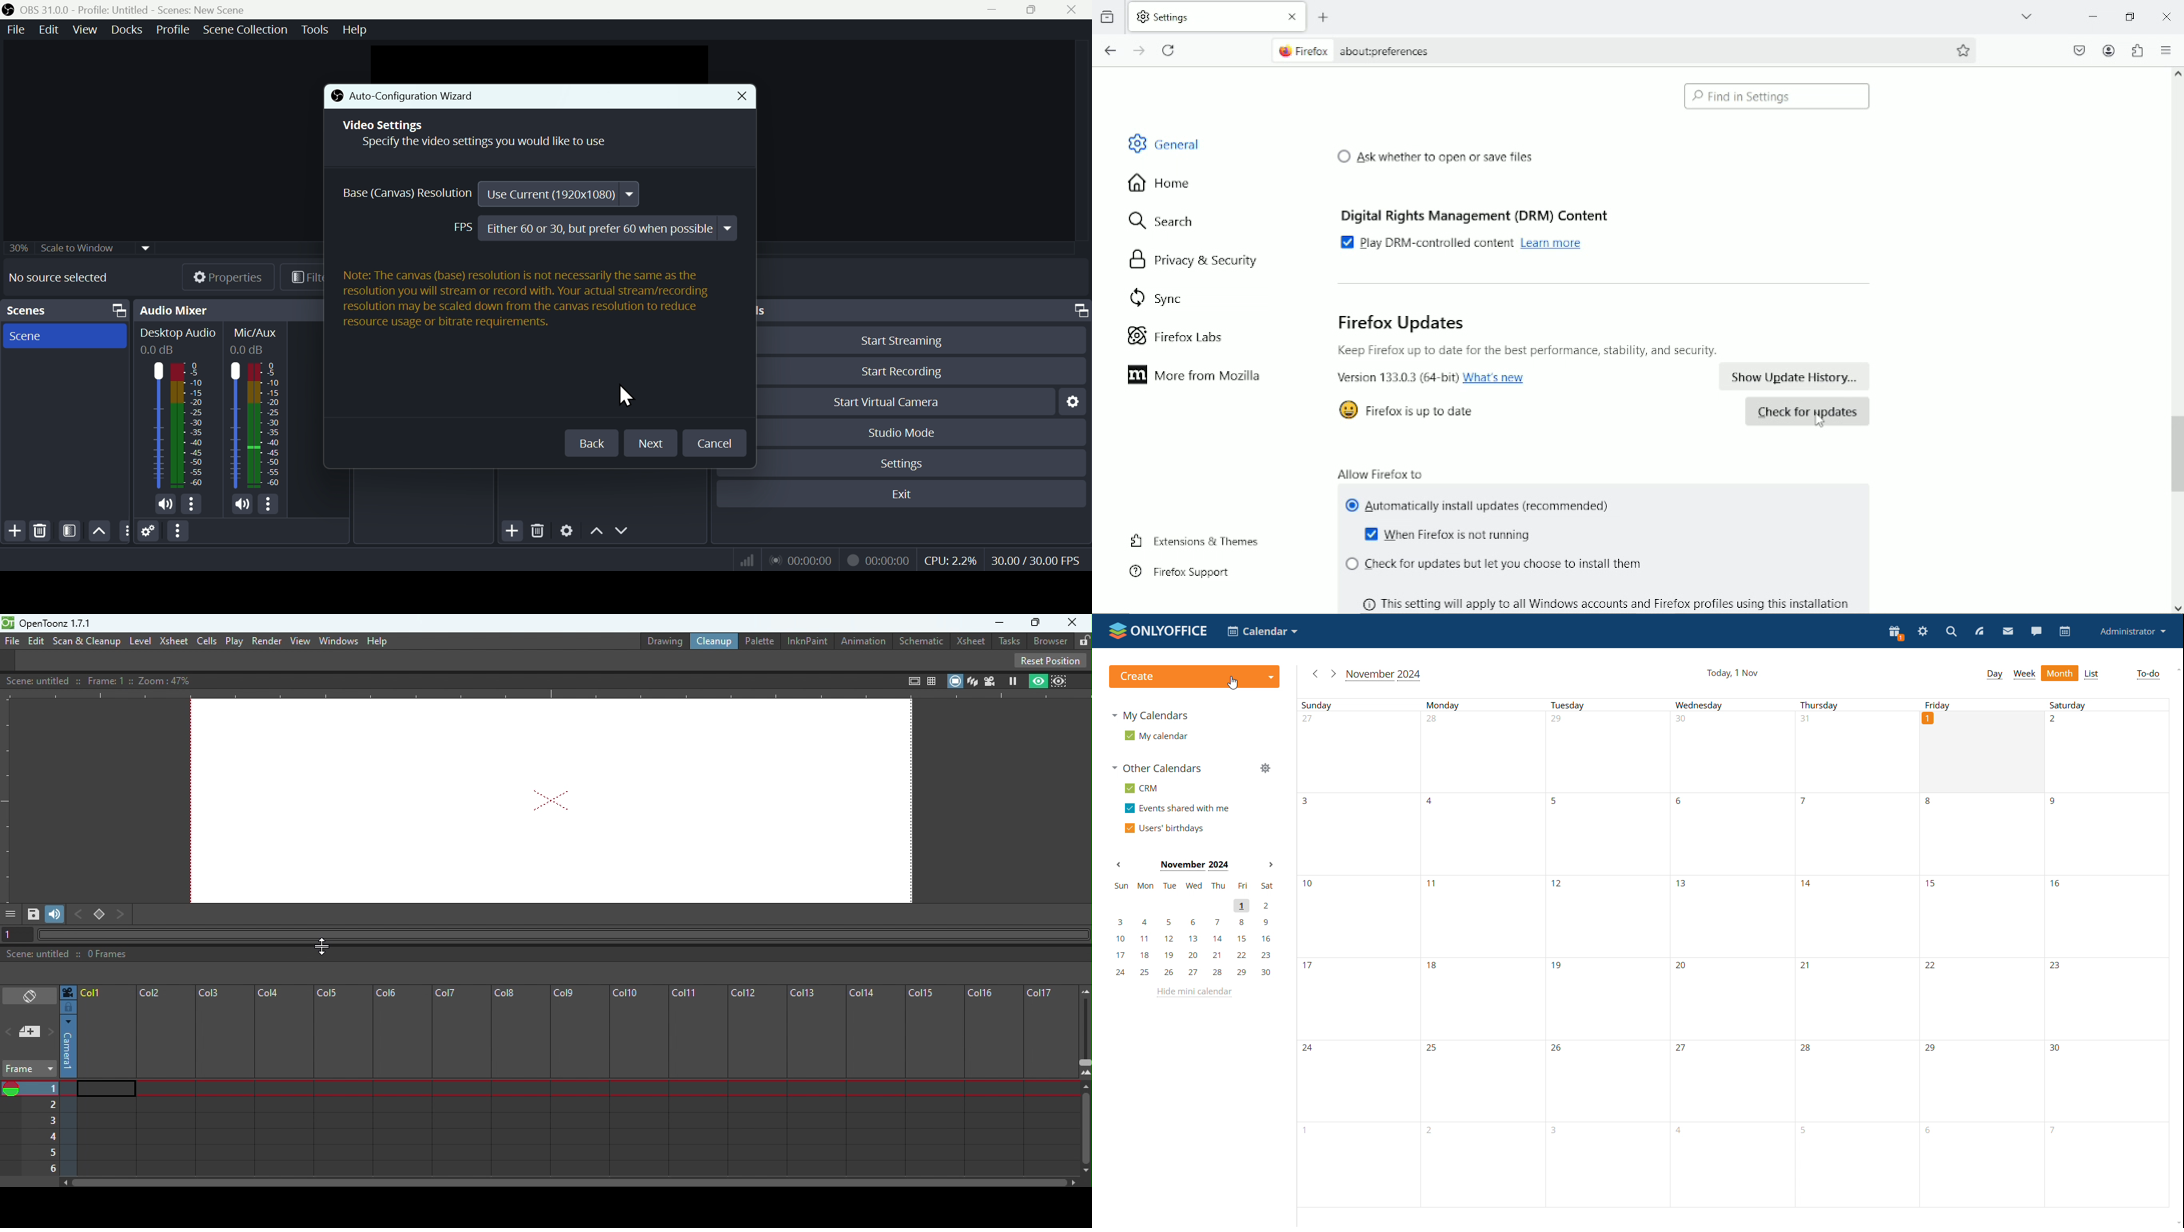  I want to click on Settings, so click(567, 529).